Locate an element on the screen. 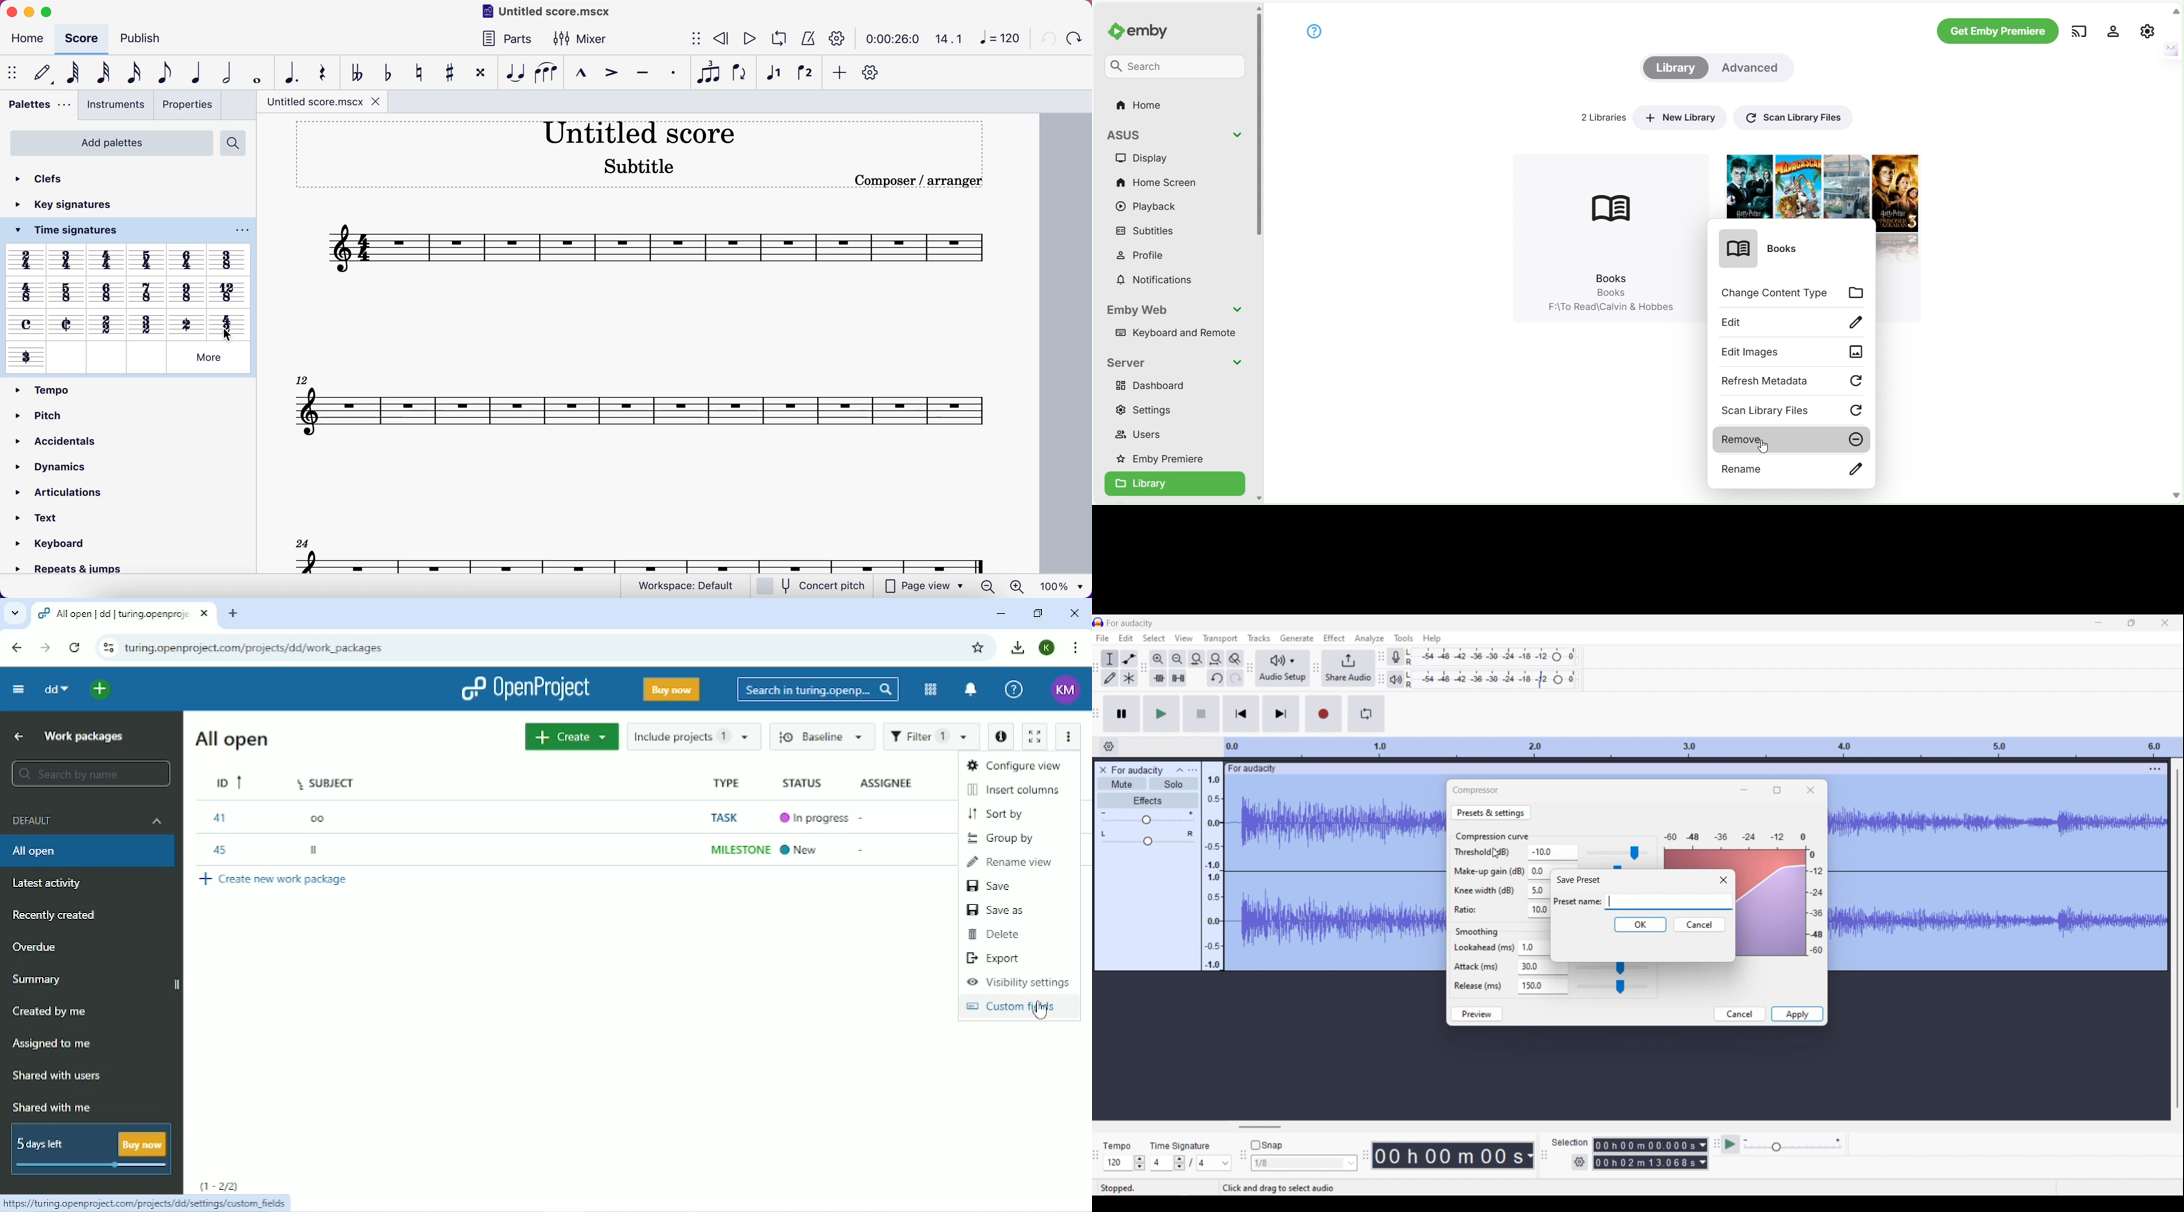 This screenshot has height=1232, width=2184. Time signature settings is located at coordinates (1192, 1163).